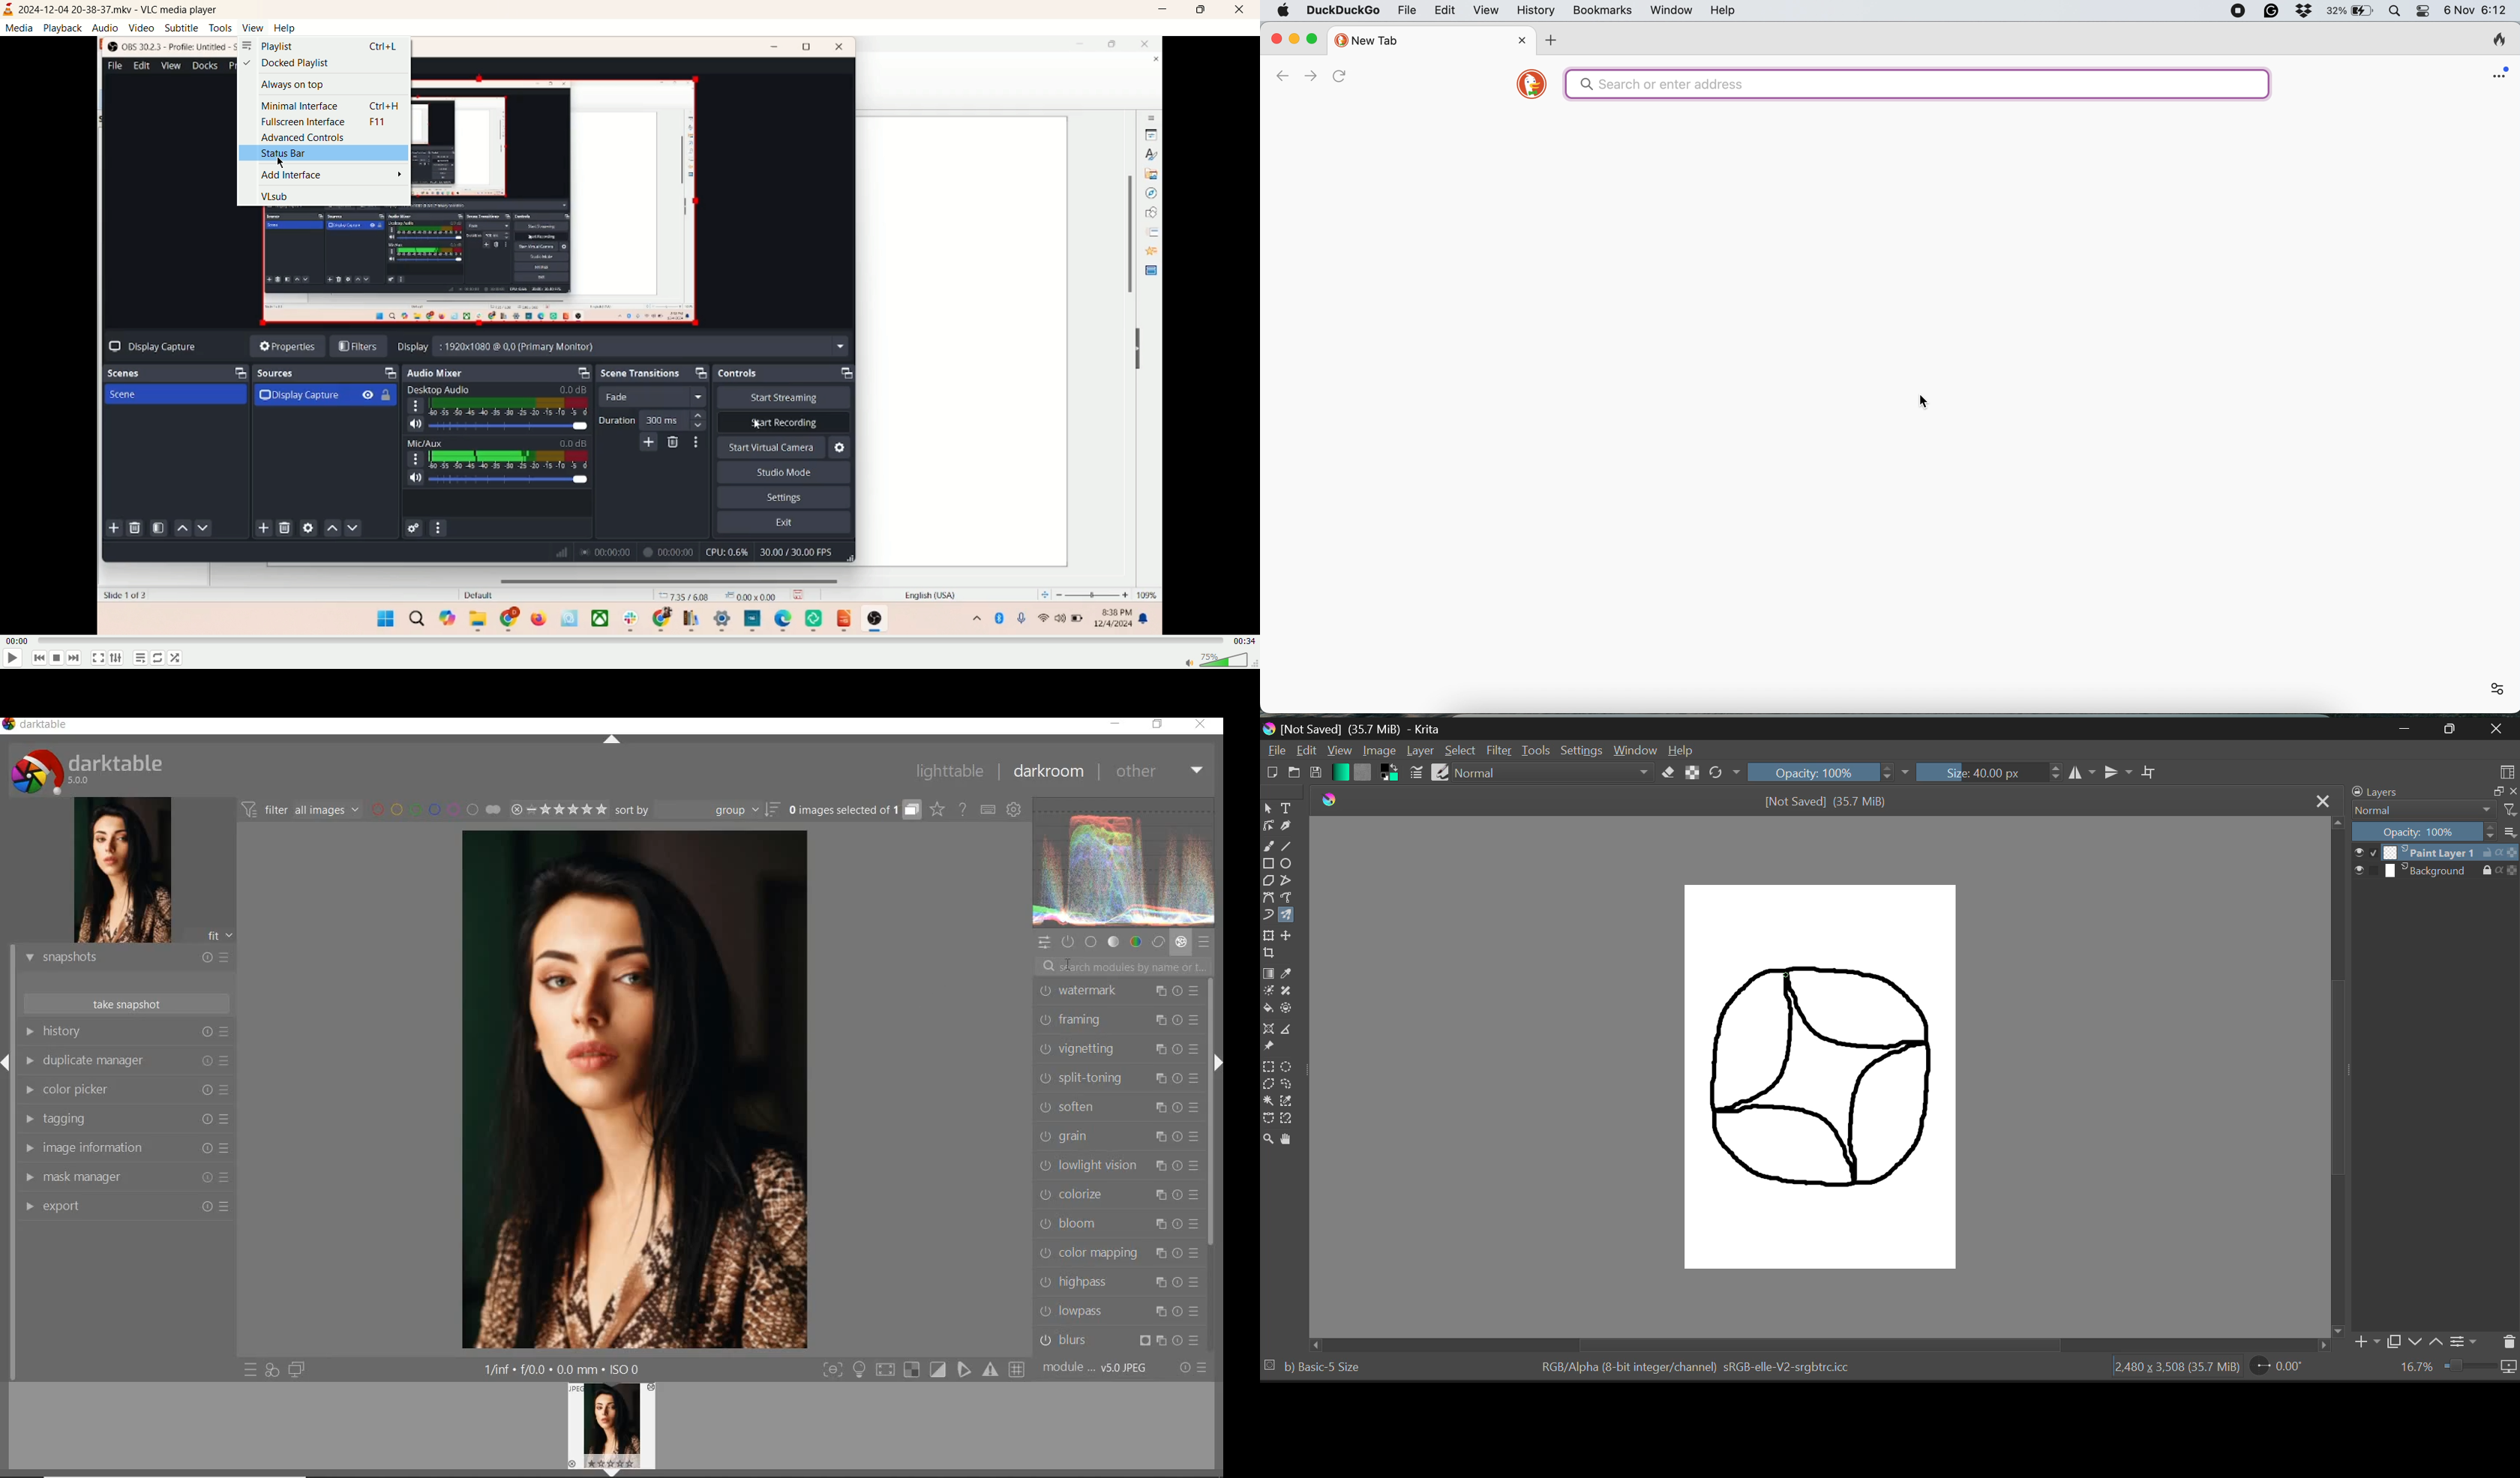  Describe the element at coordinates (1289, 844) in the screenshot. I see `Line` at that location.